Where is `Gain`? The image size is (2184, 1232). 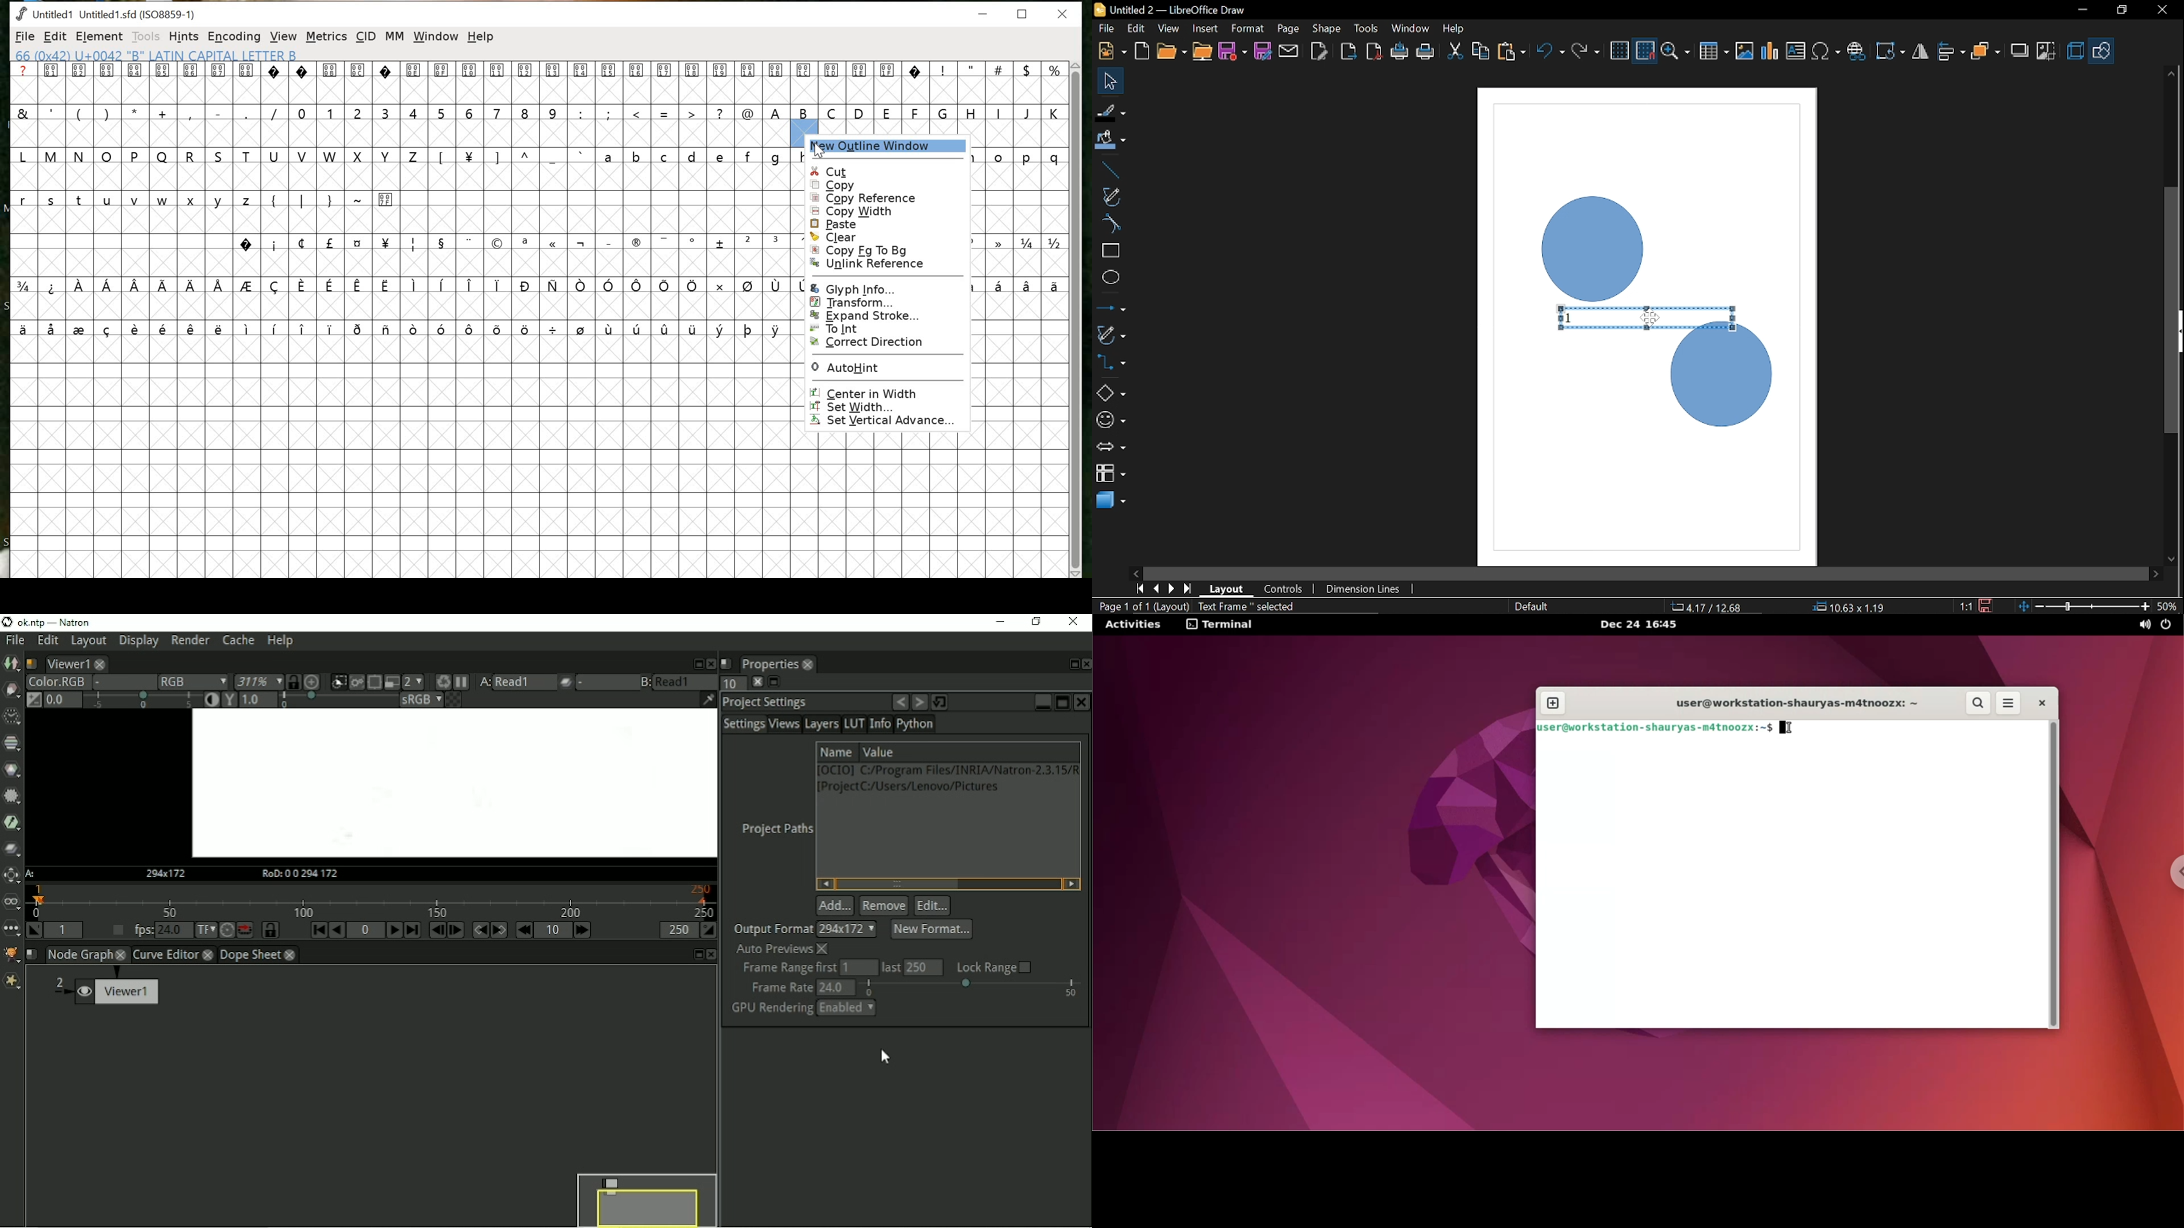
Gain is located at coordinates (63, 700).